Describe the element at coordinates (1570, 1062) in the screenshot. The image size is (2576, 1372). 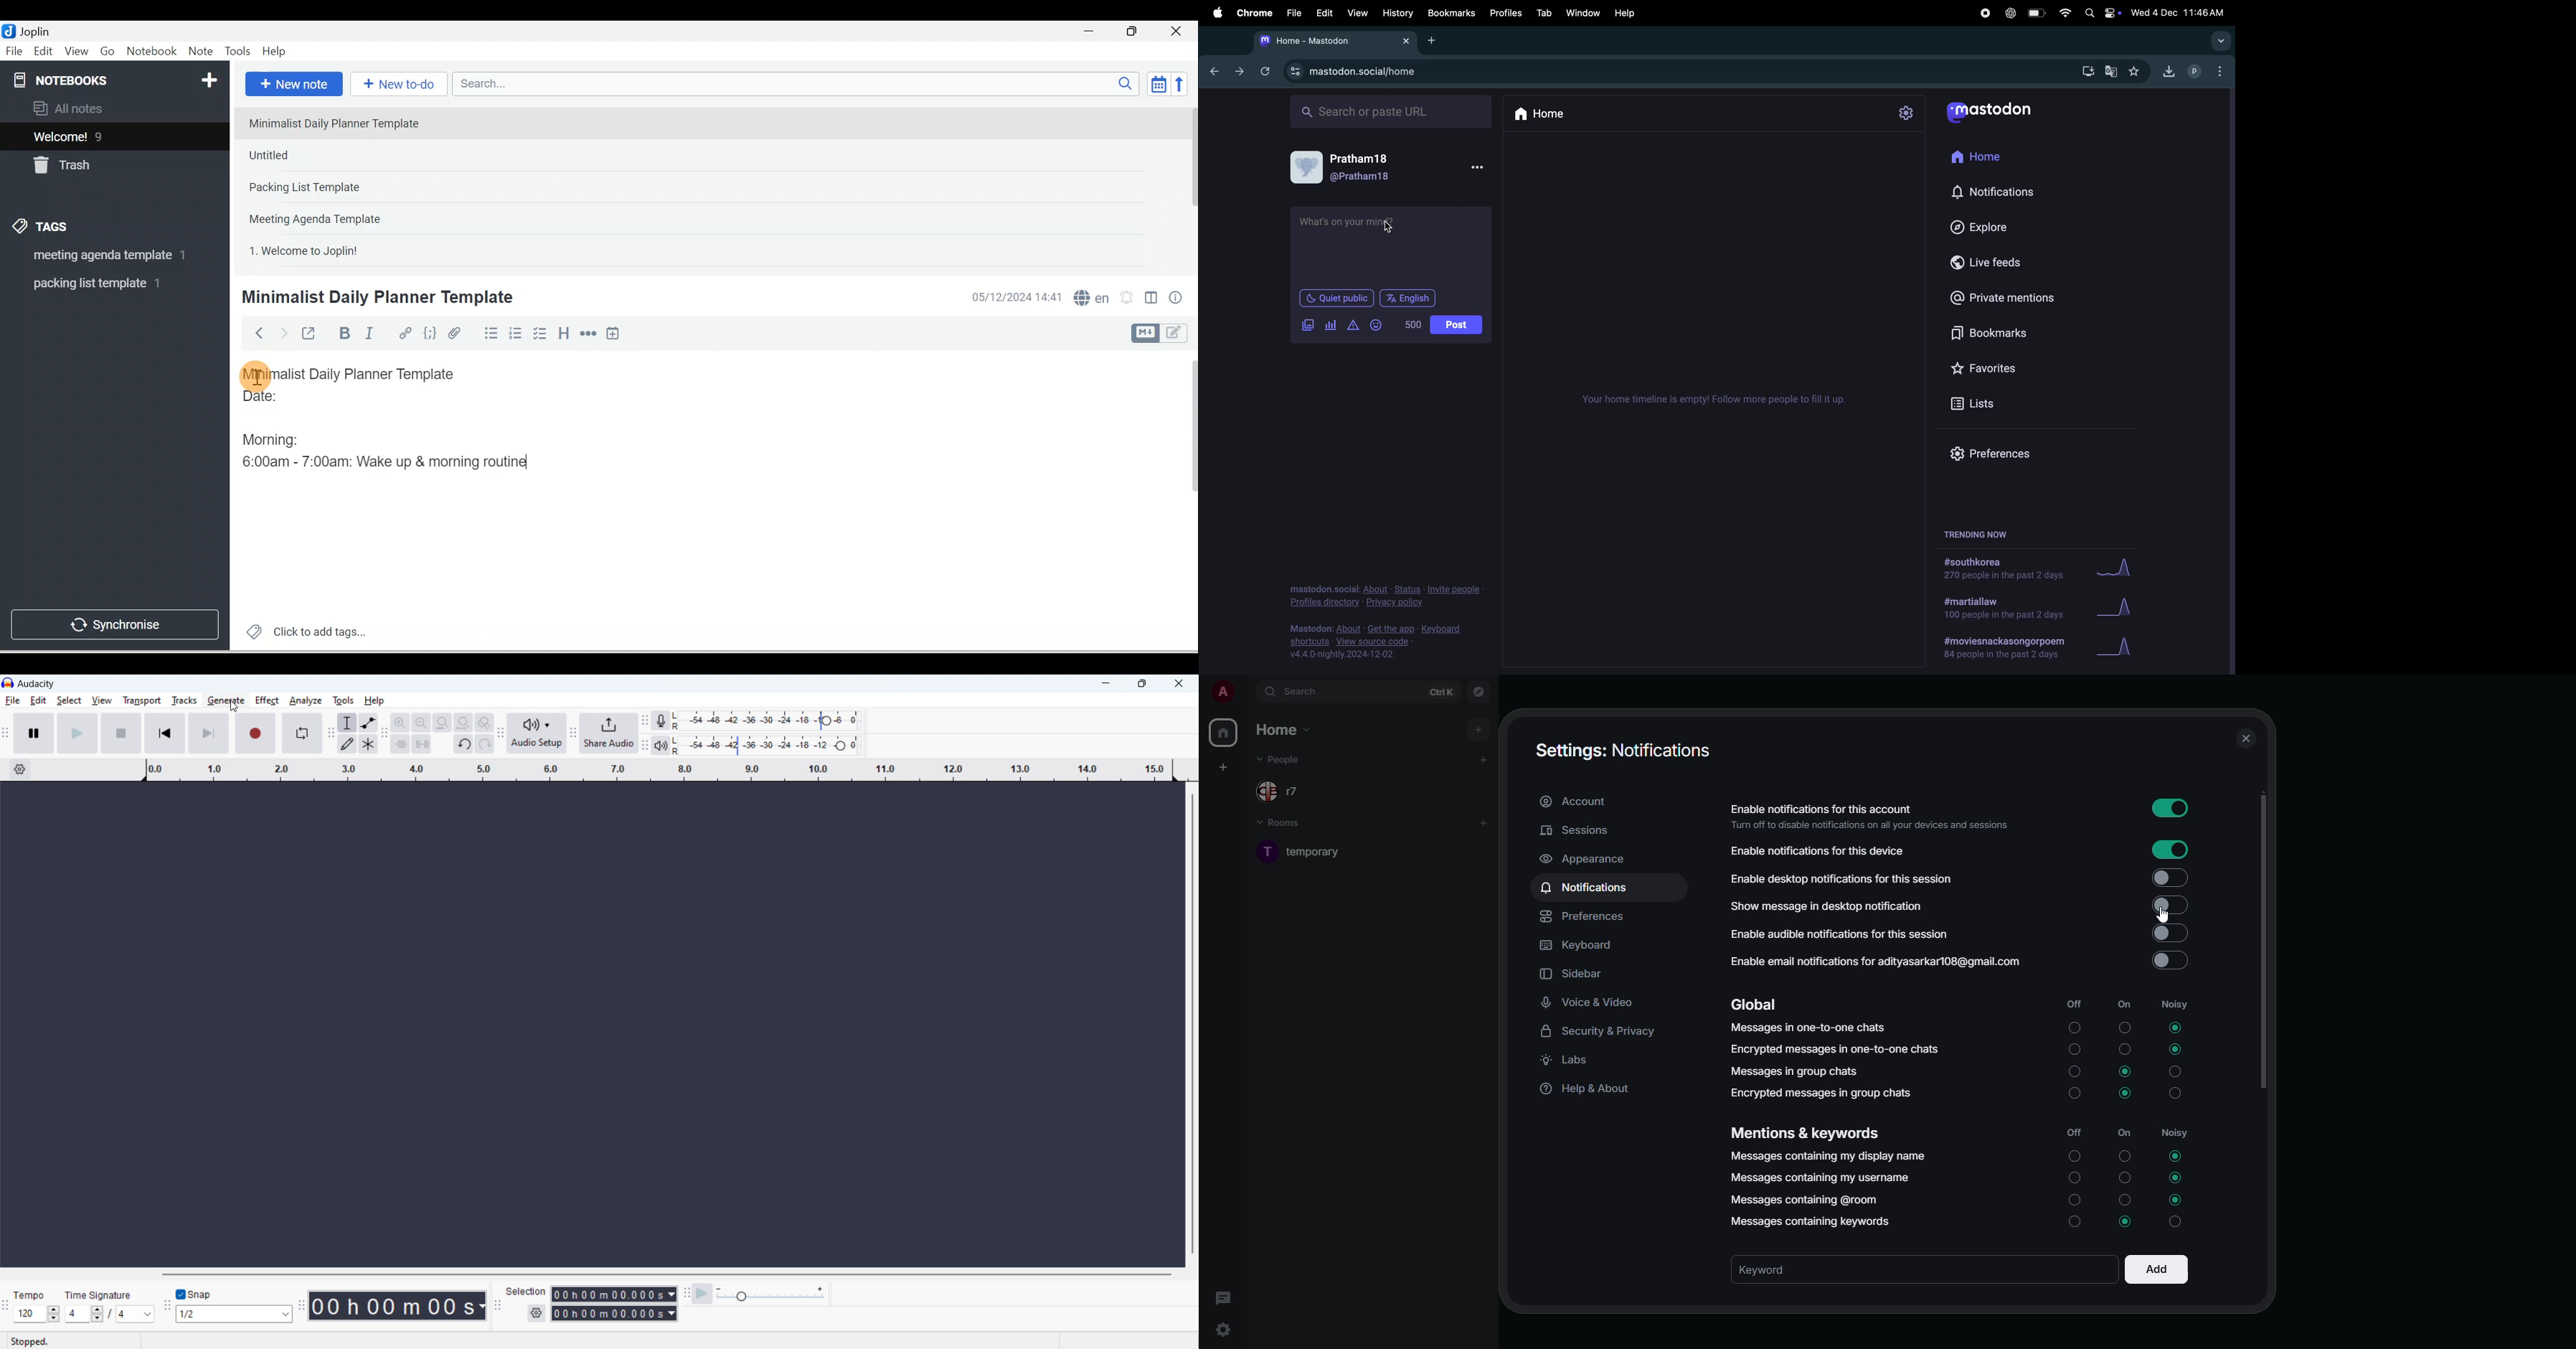
I see `labs` at that location.